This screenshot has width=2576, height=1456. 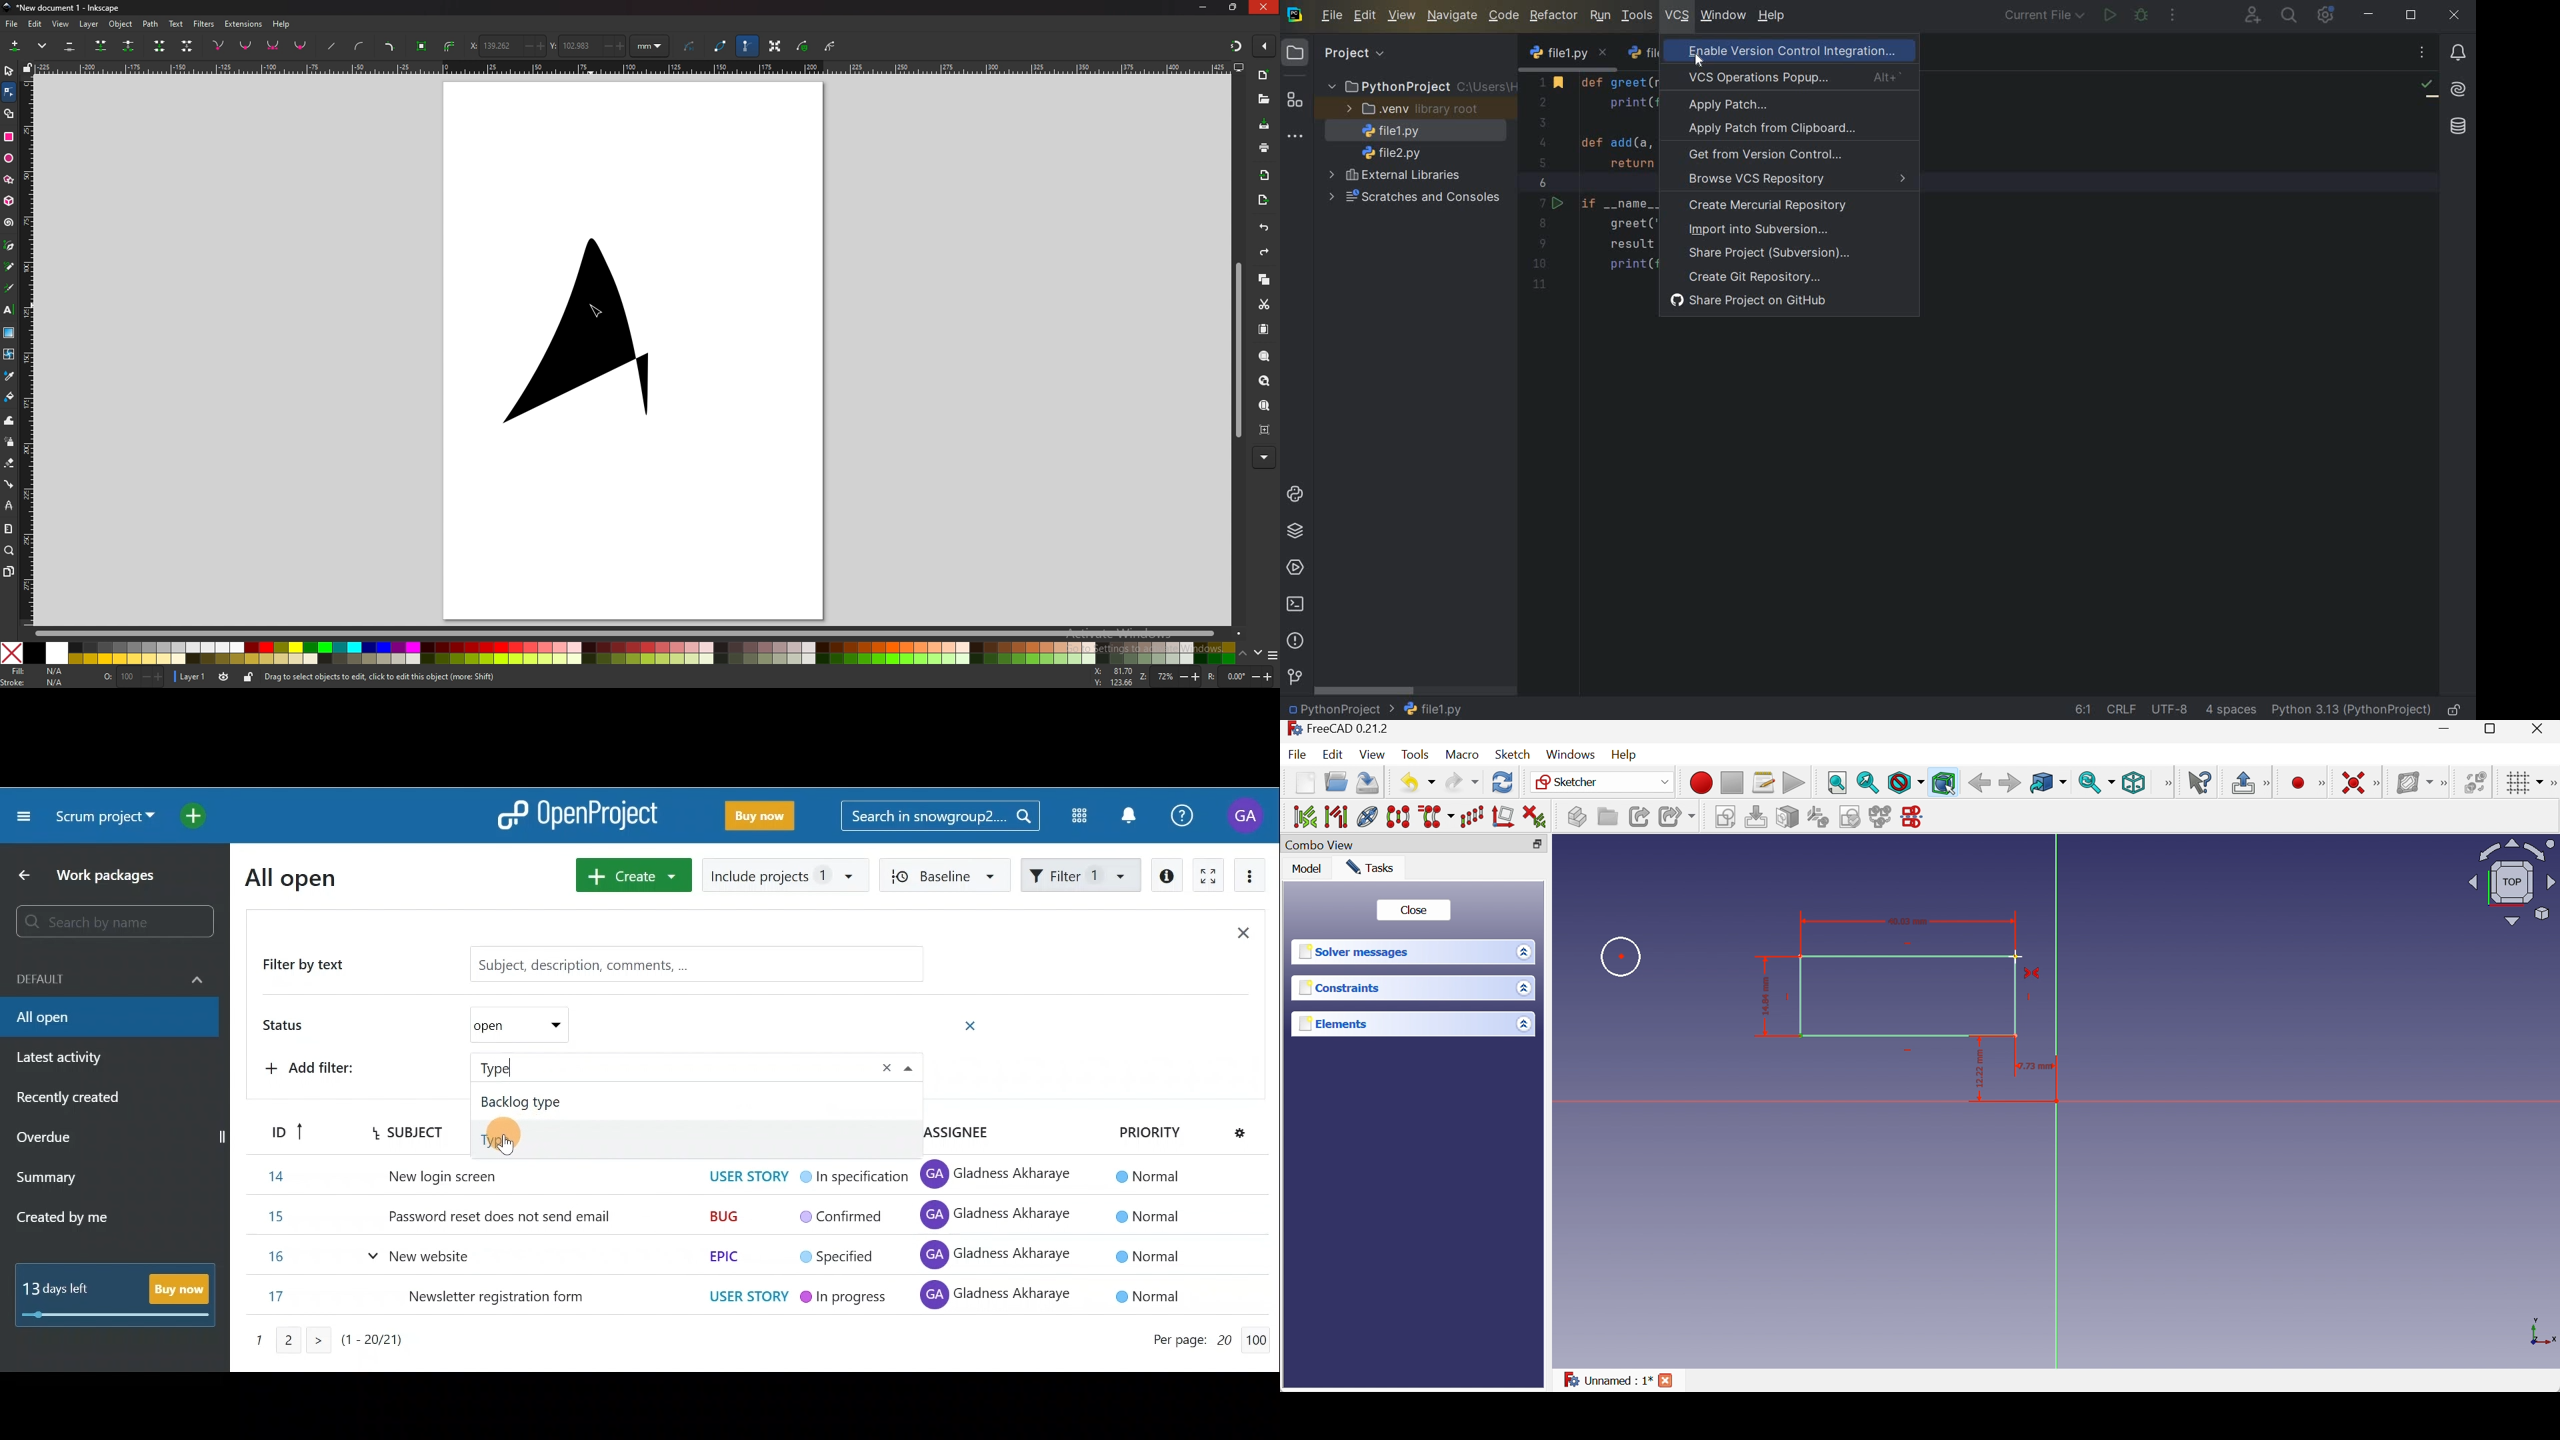 What do you see at coordinates (1577, 816) in the screenshot?
I see `Create part` at bounding box center [1577, 816].